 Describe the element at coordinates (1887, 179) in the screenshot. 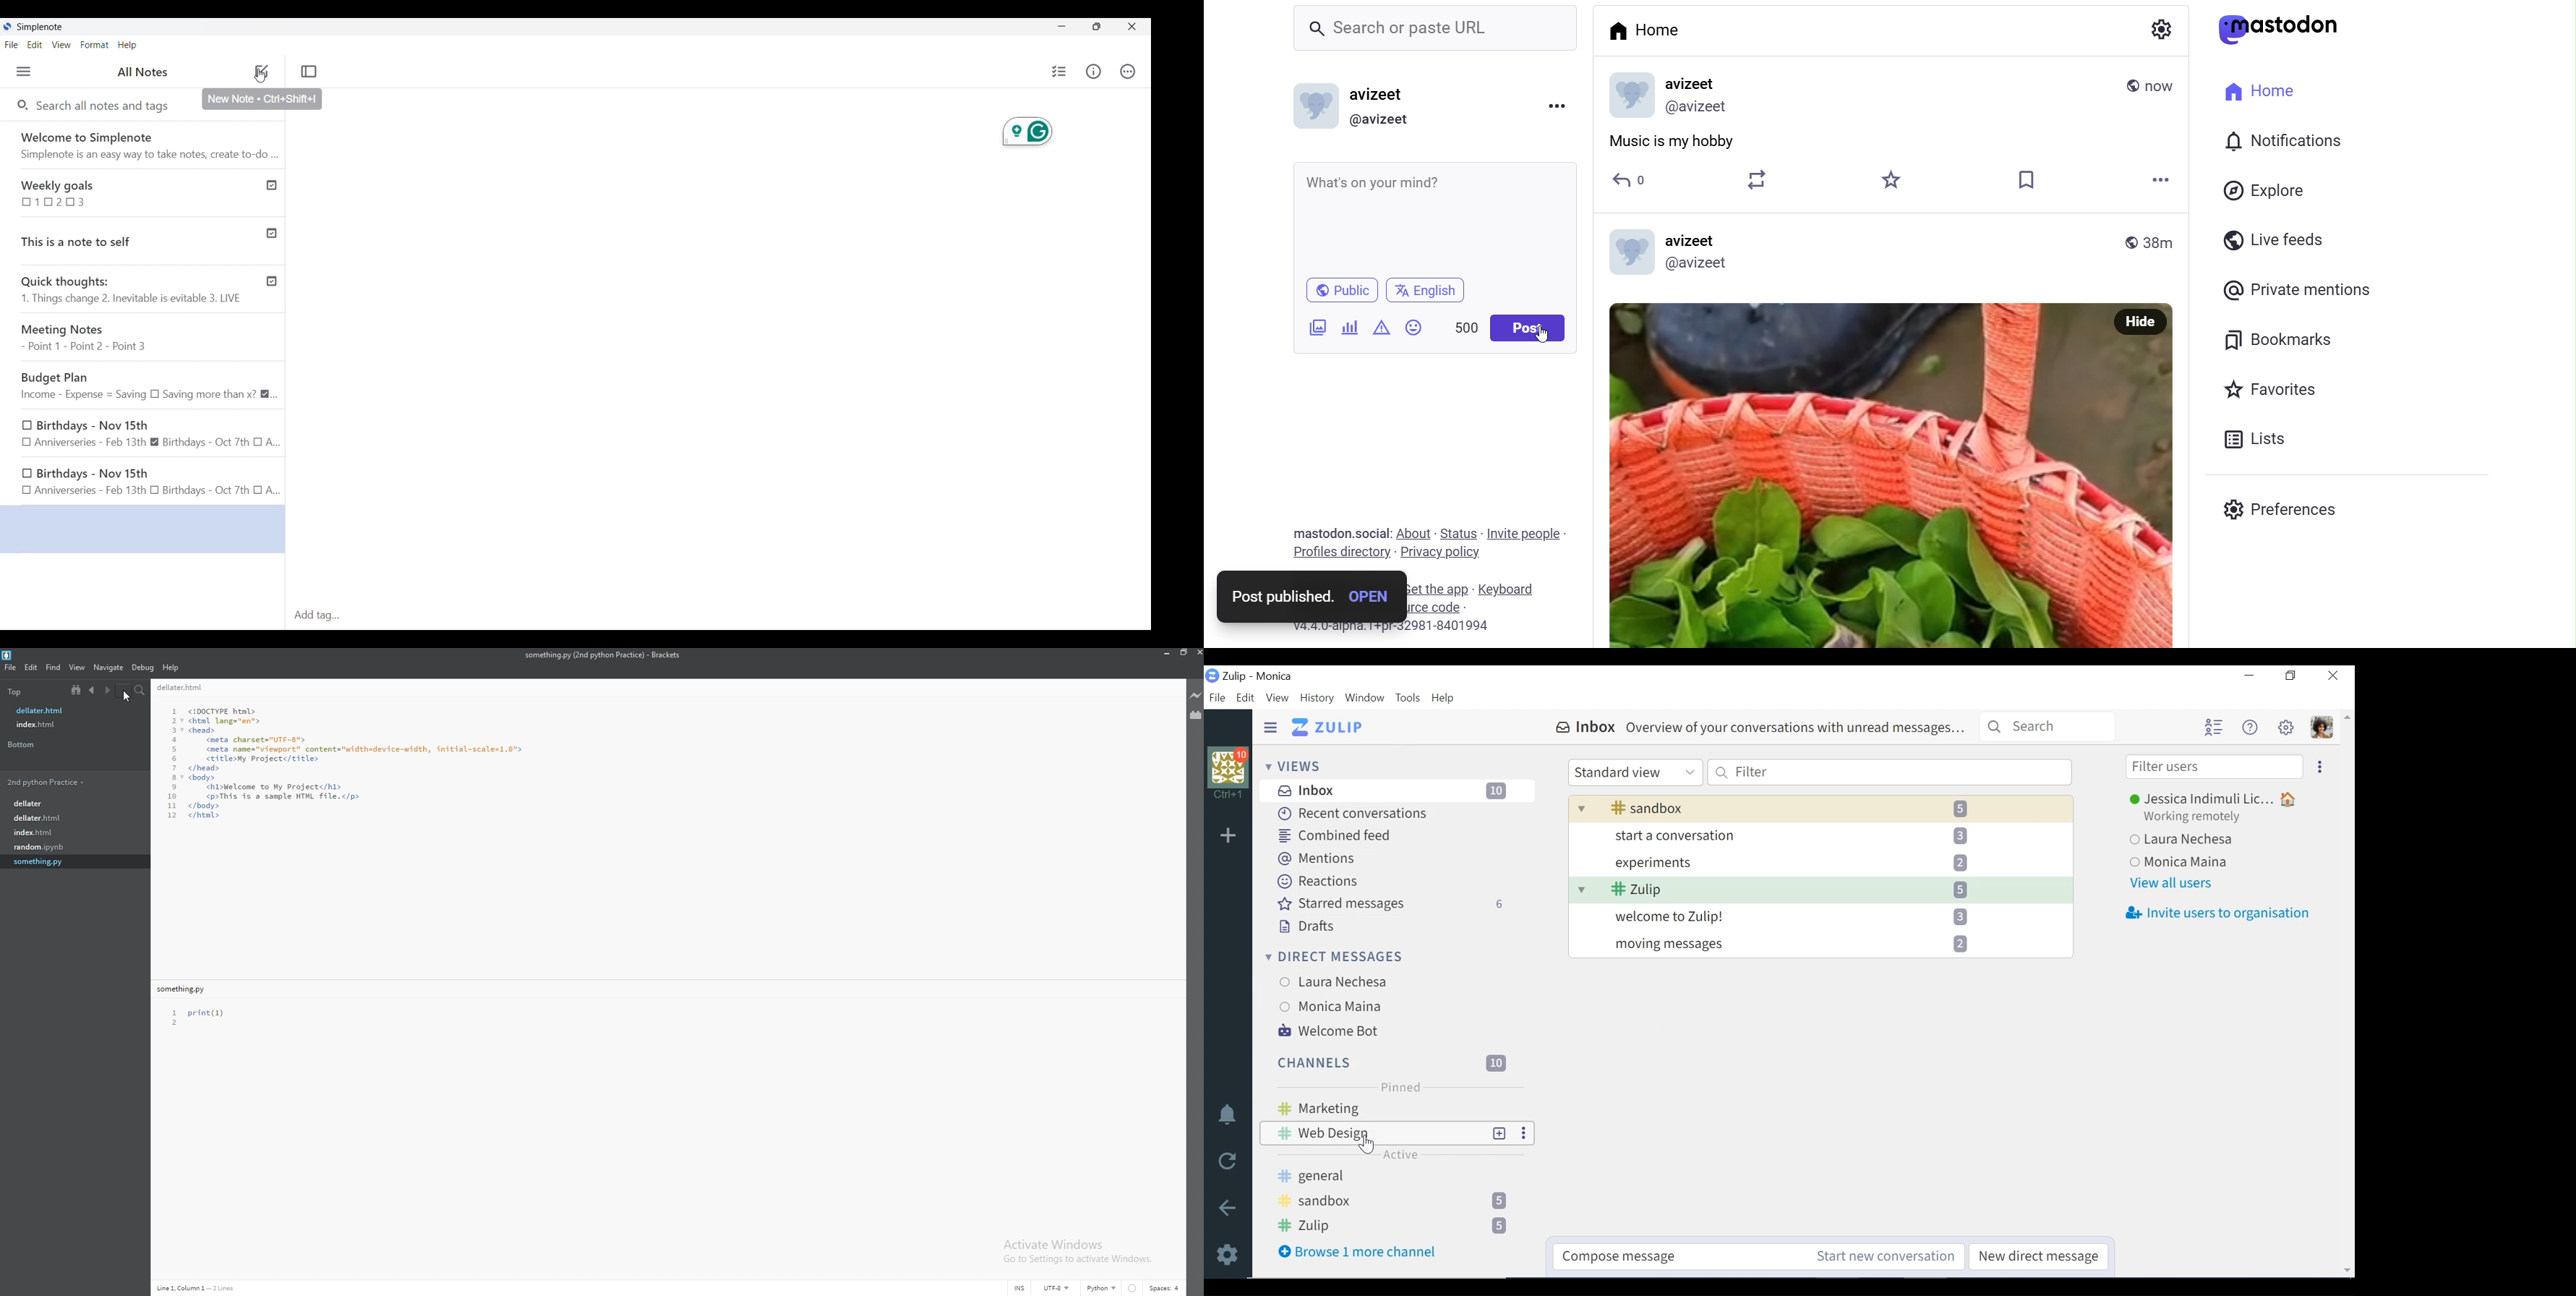

I see `Favorites` at that location.